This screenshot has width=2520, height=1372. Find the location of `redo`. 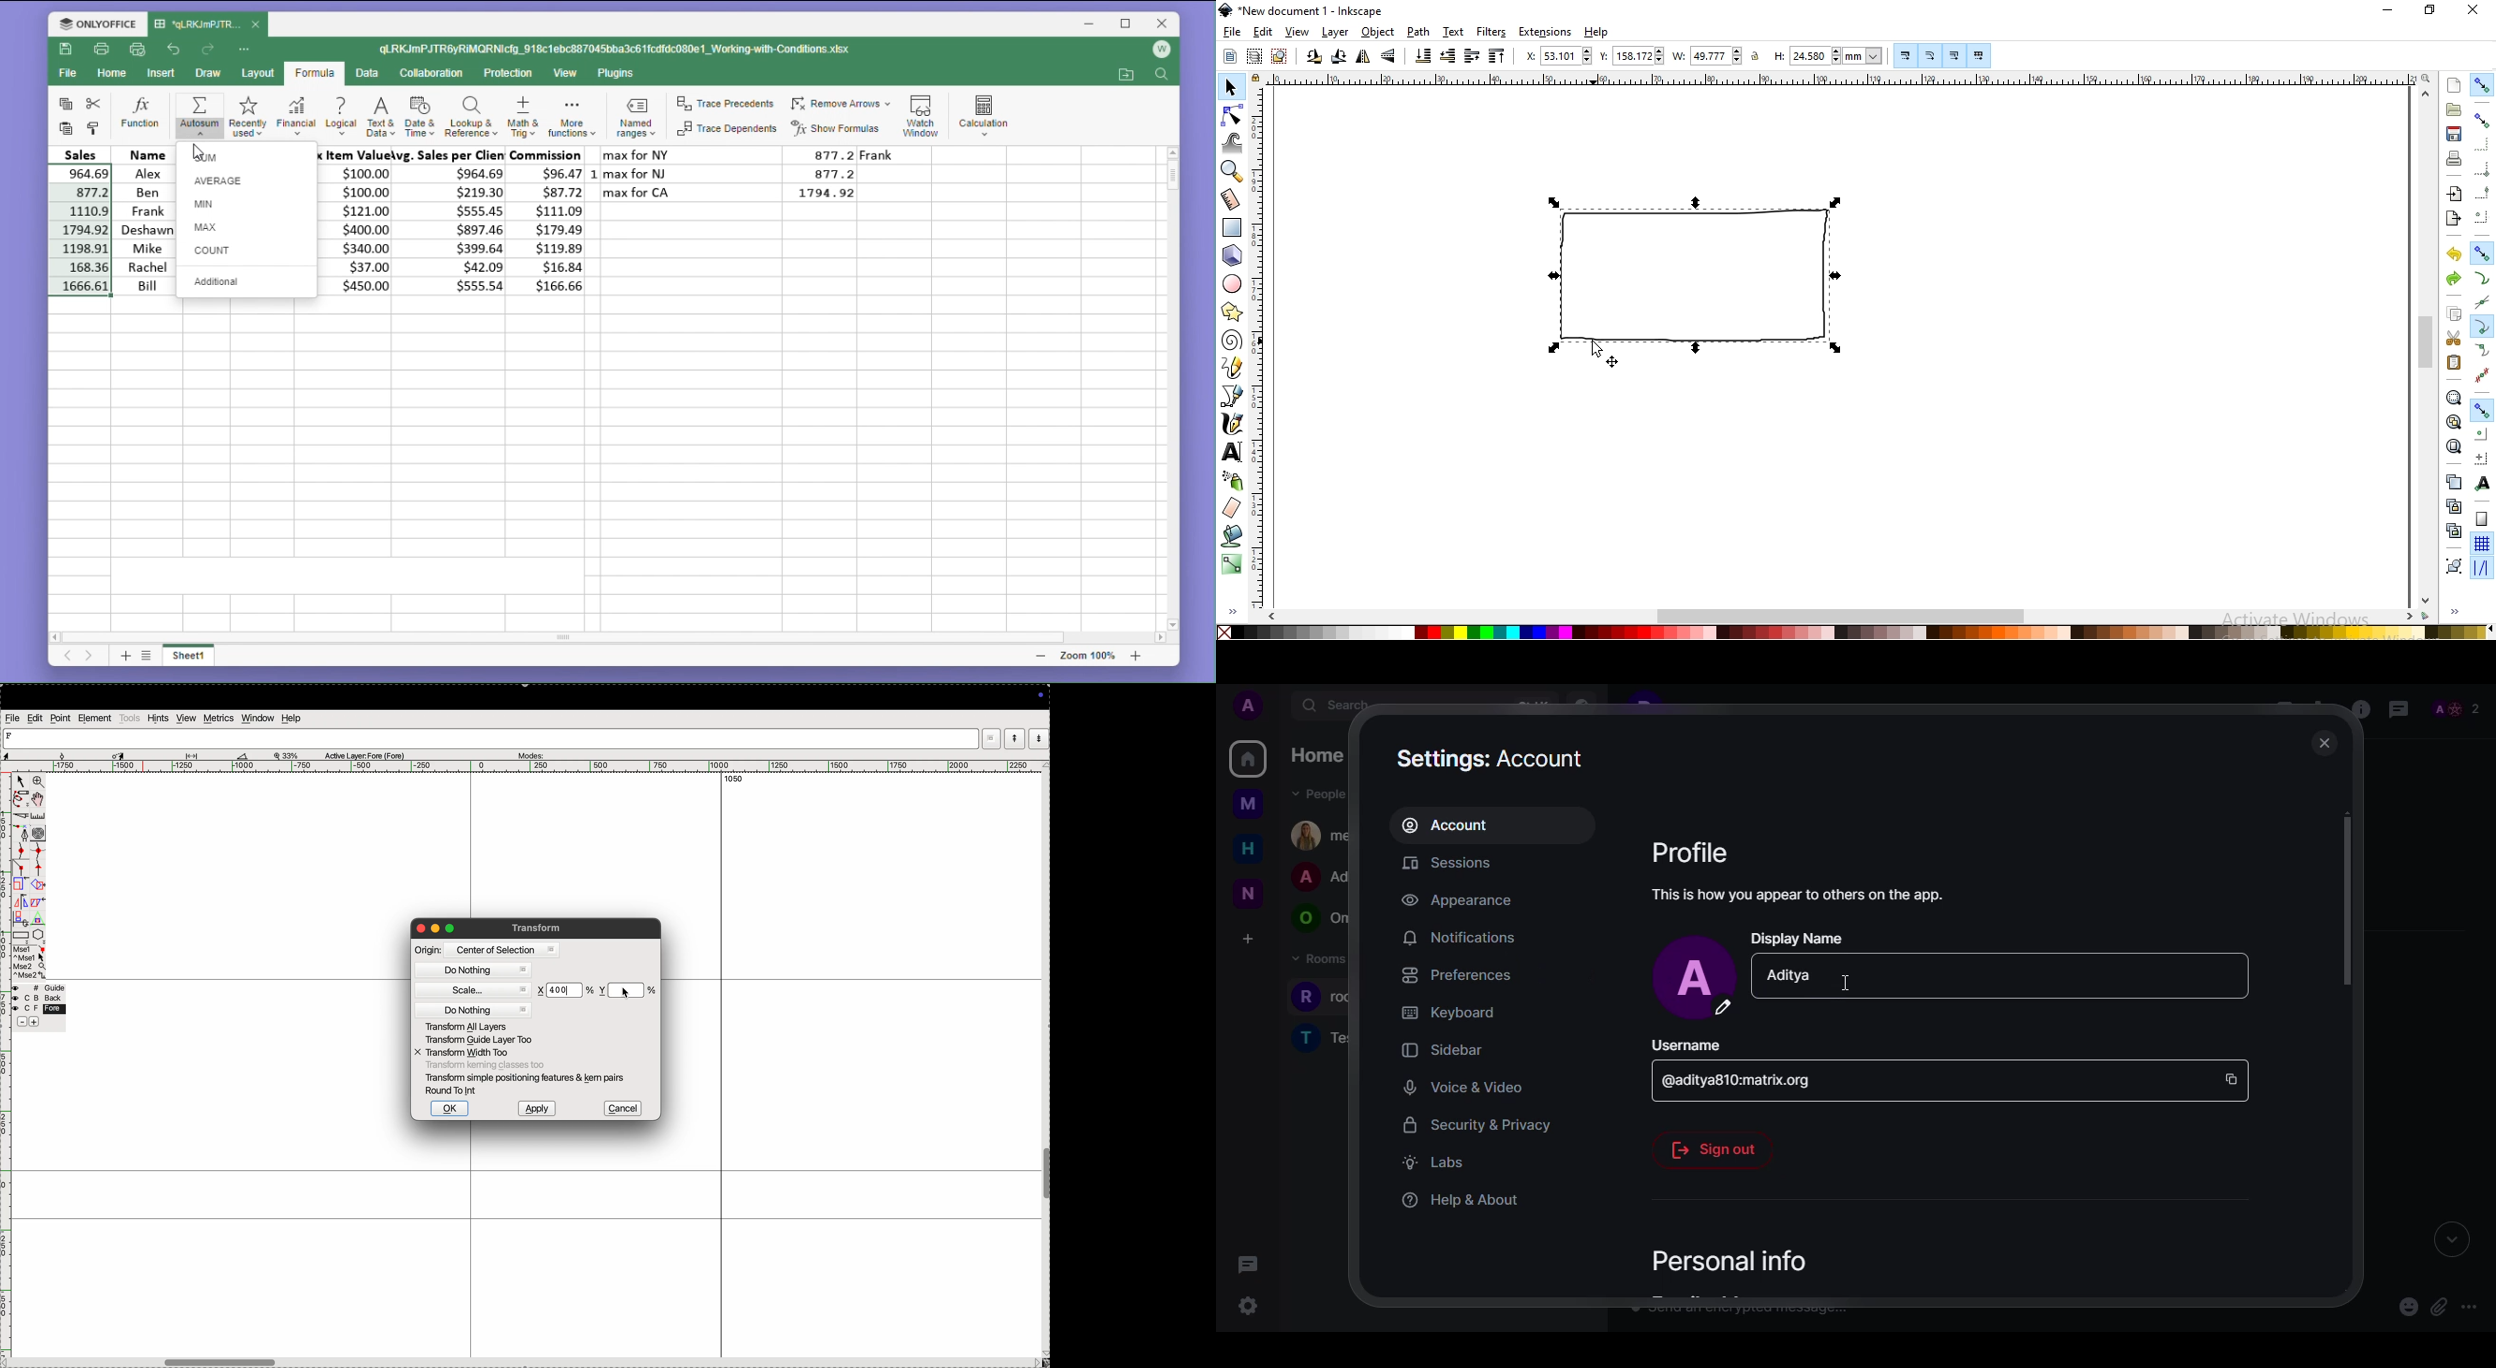

redo is located at coordinates (2453, 278).